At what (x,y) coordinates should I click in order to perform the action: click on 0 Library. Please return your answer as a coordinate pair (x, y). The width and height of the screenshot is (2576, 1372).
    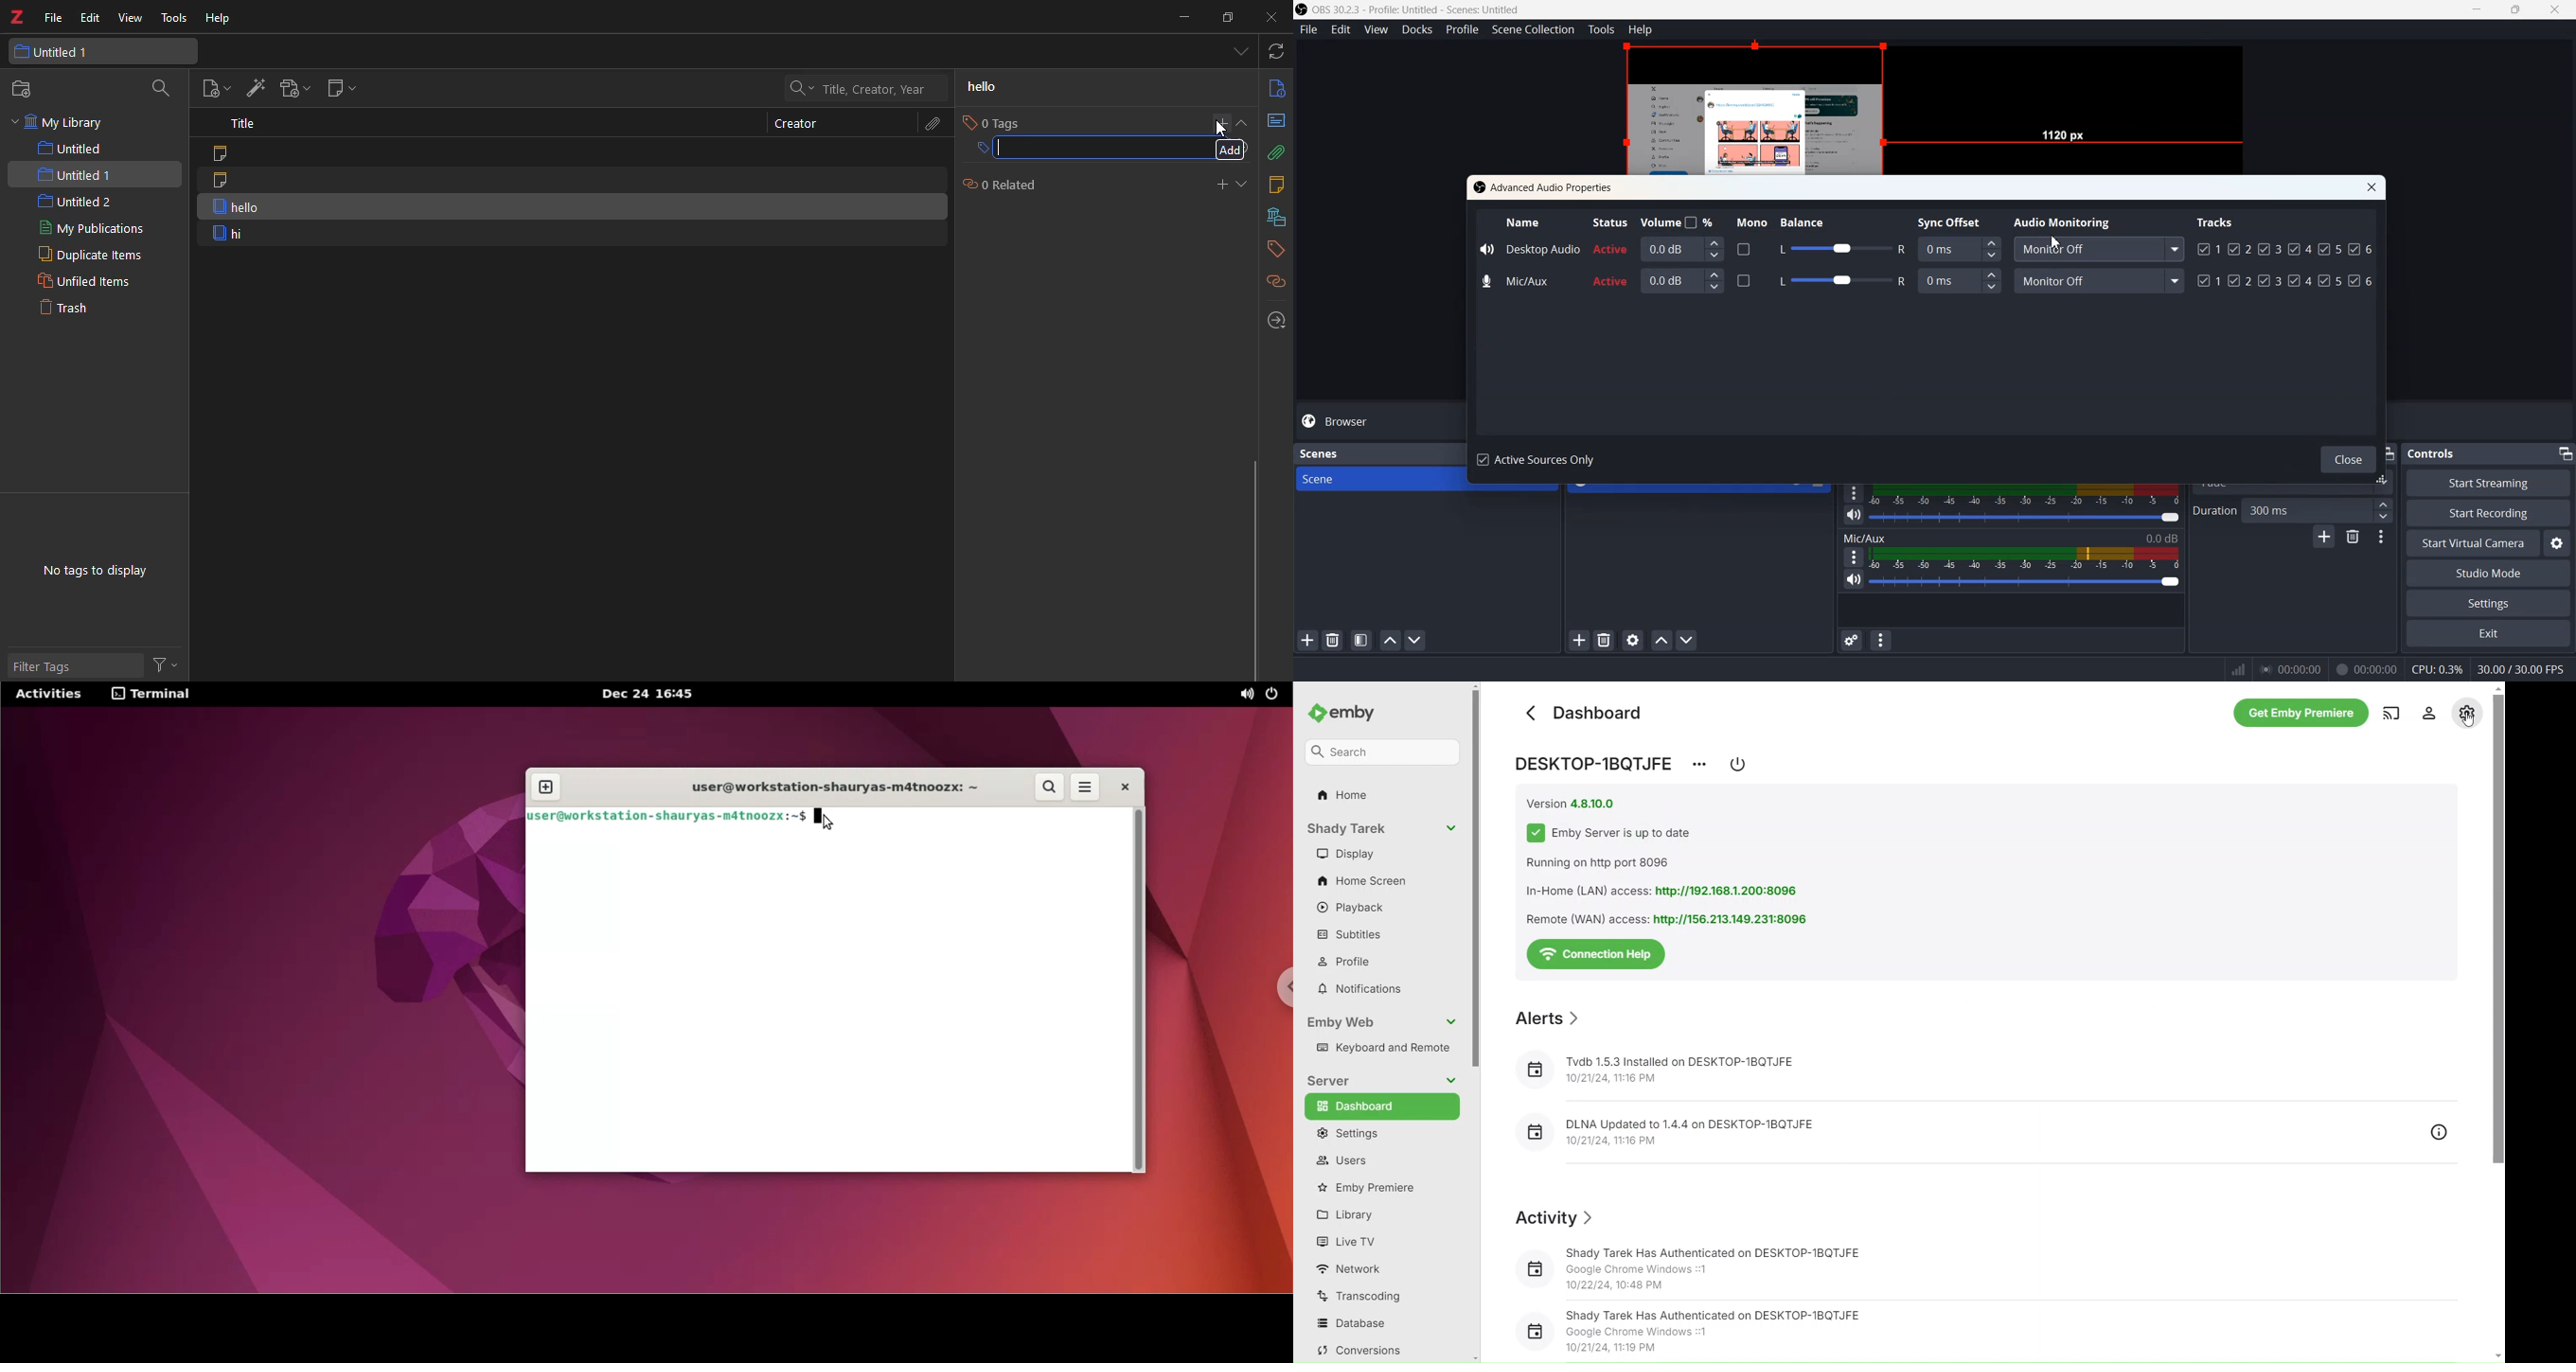
    Looking at the image, I should click on (1348, 1215).